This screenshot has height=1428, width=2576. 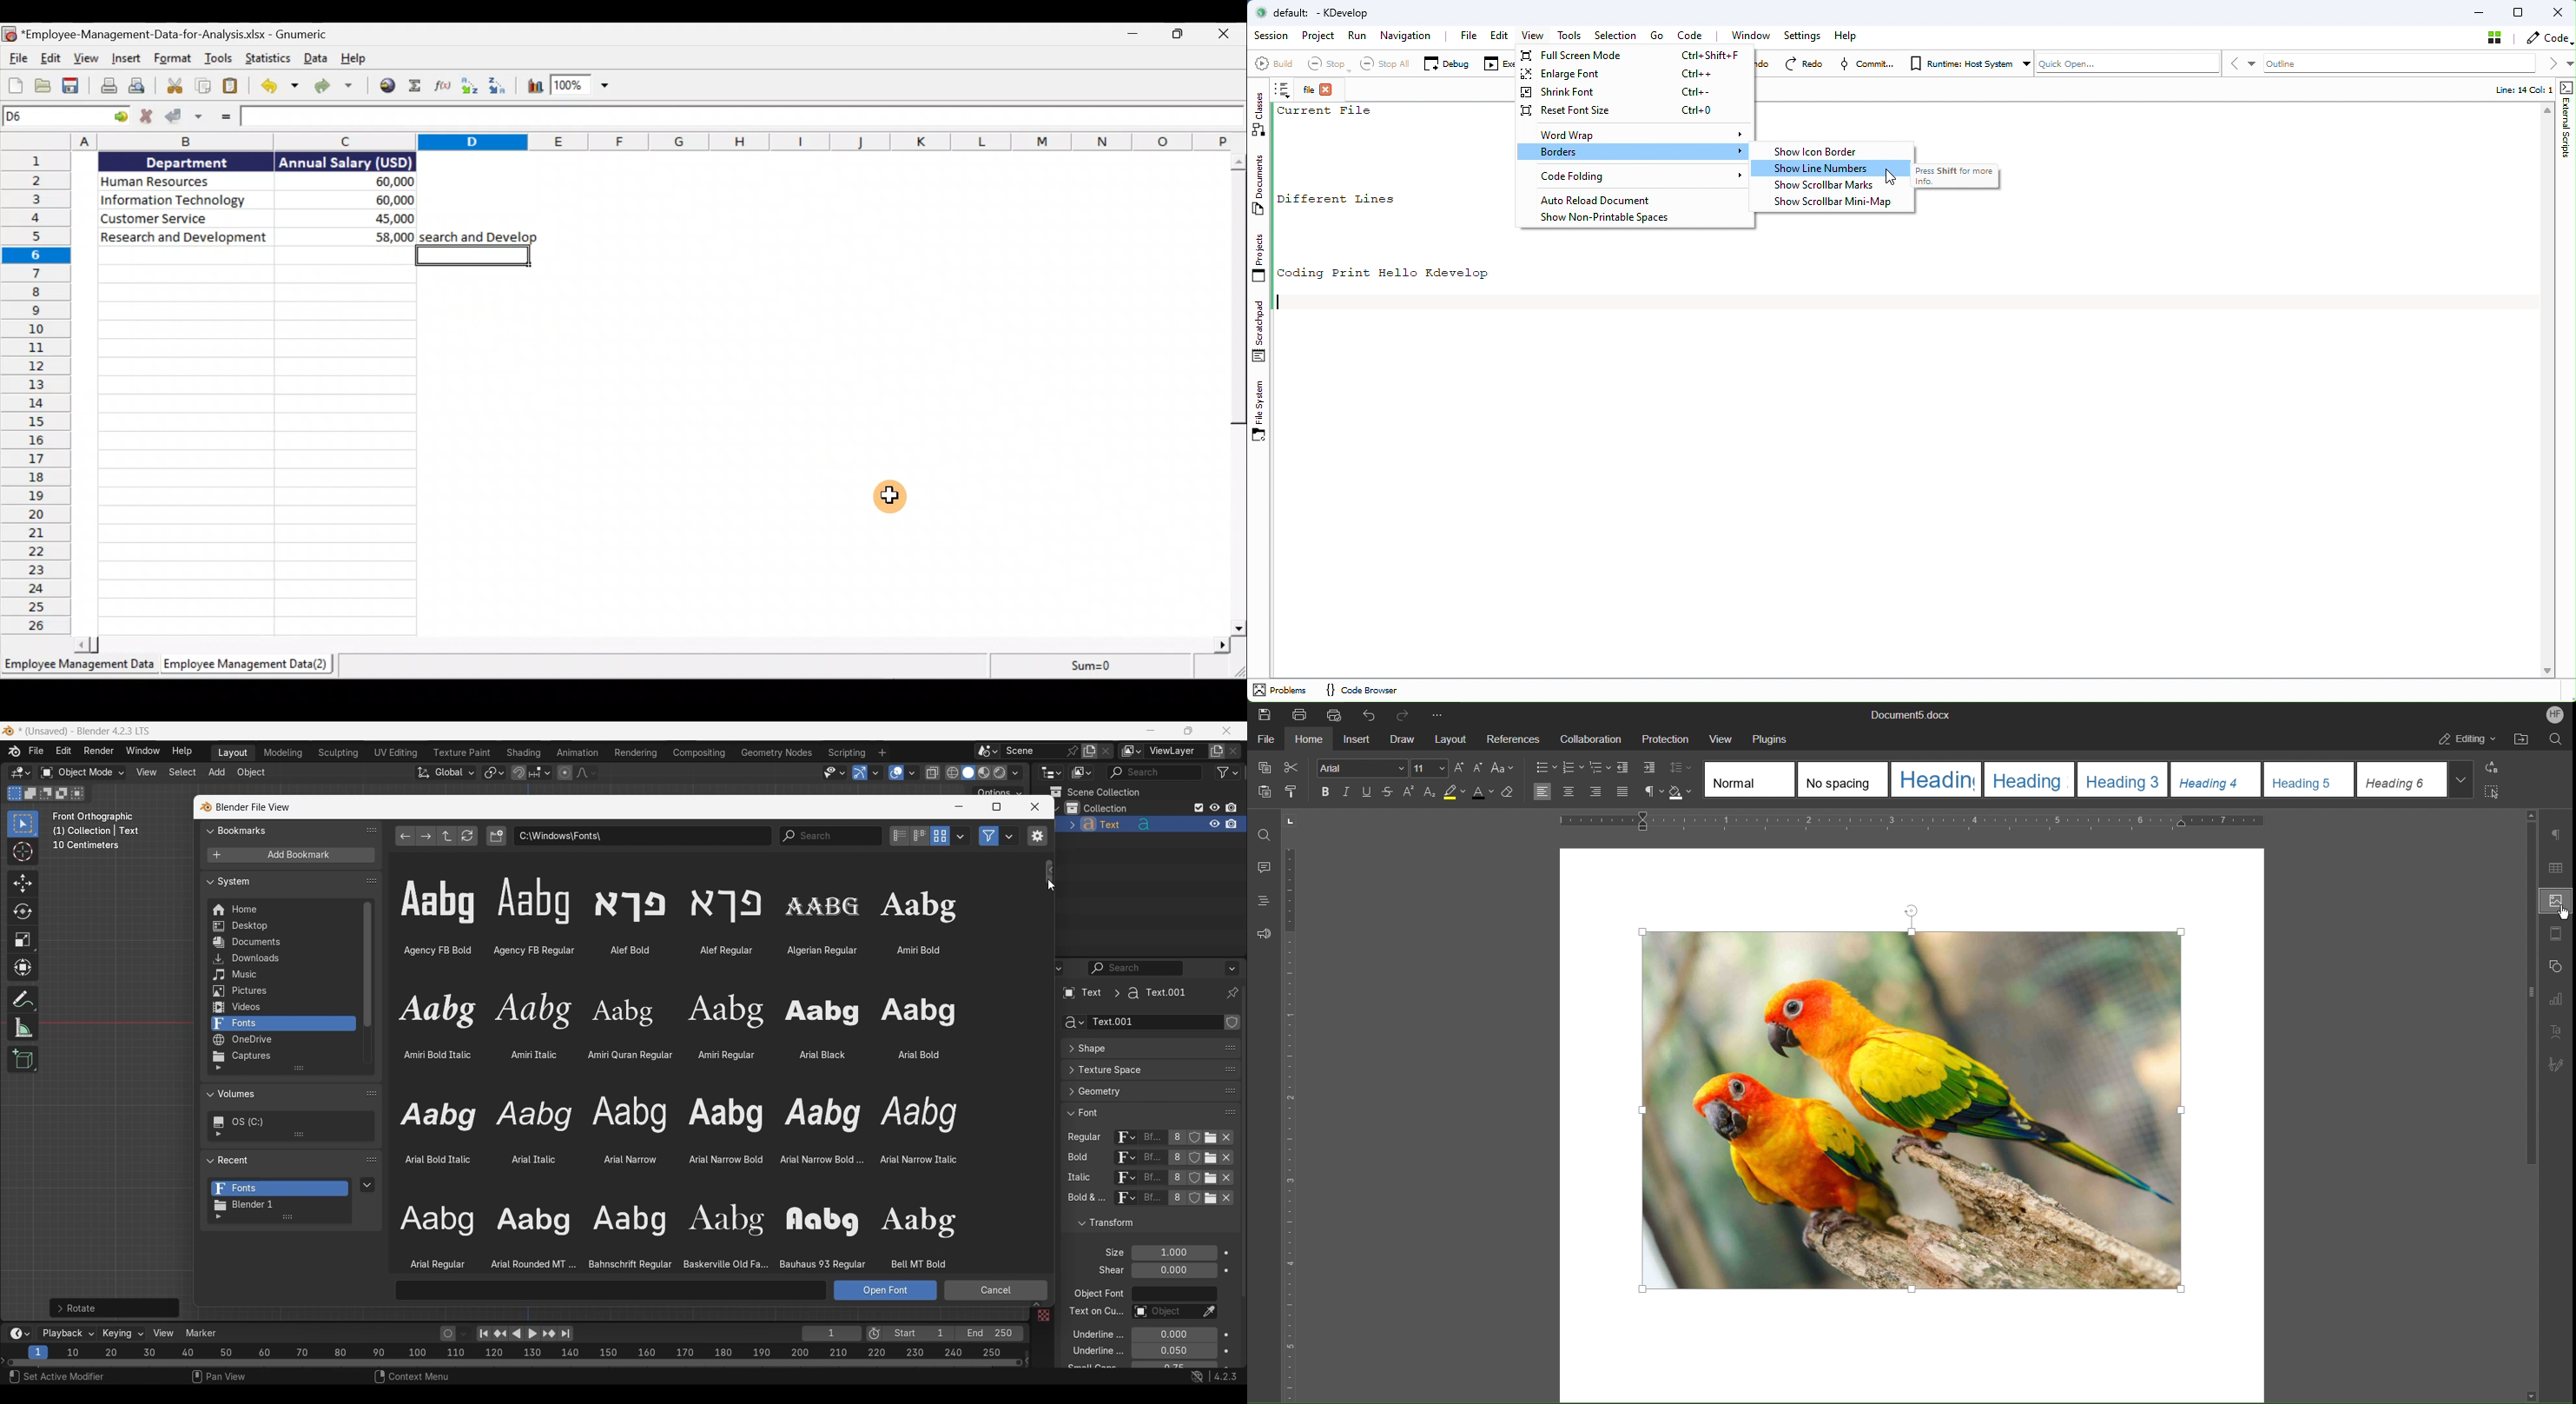 What do you see at coordinates (283, 753) in the screenshot?
I see `Medeling workspace` at bounding box center [283, 753].